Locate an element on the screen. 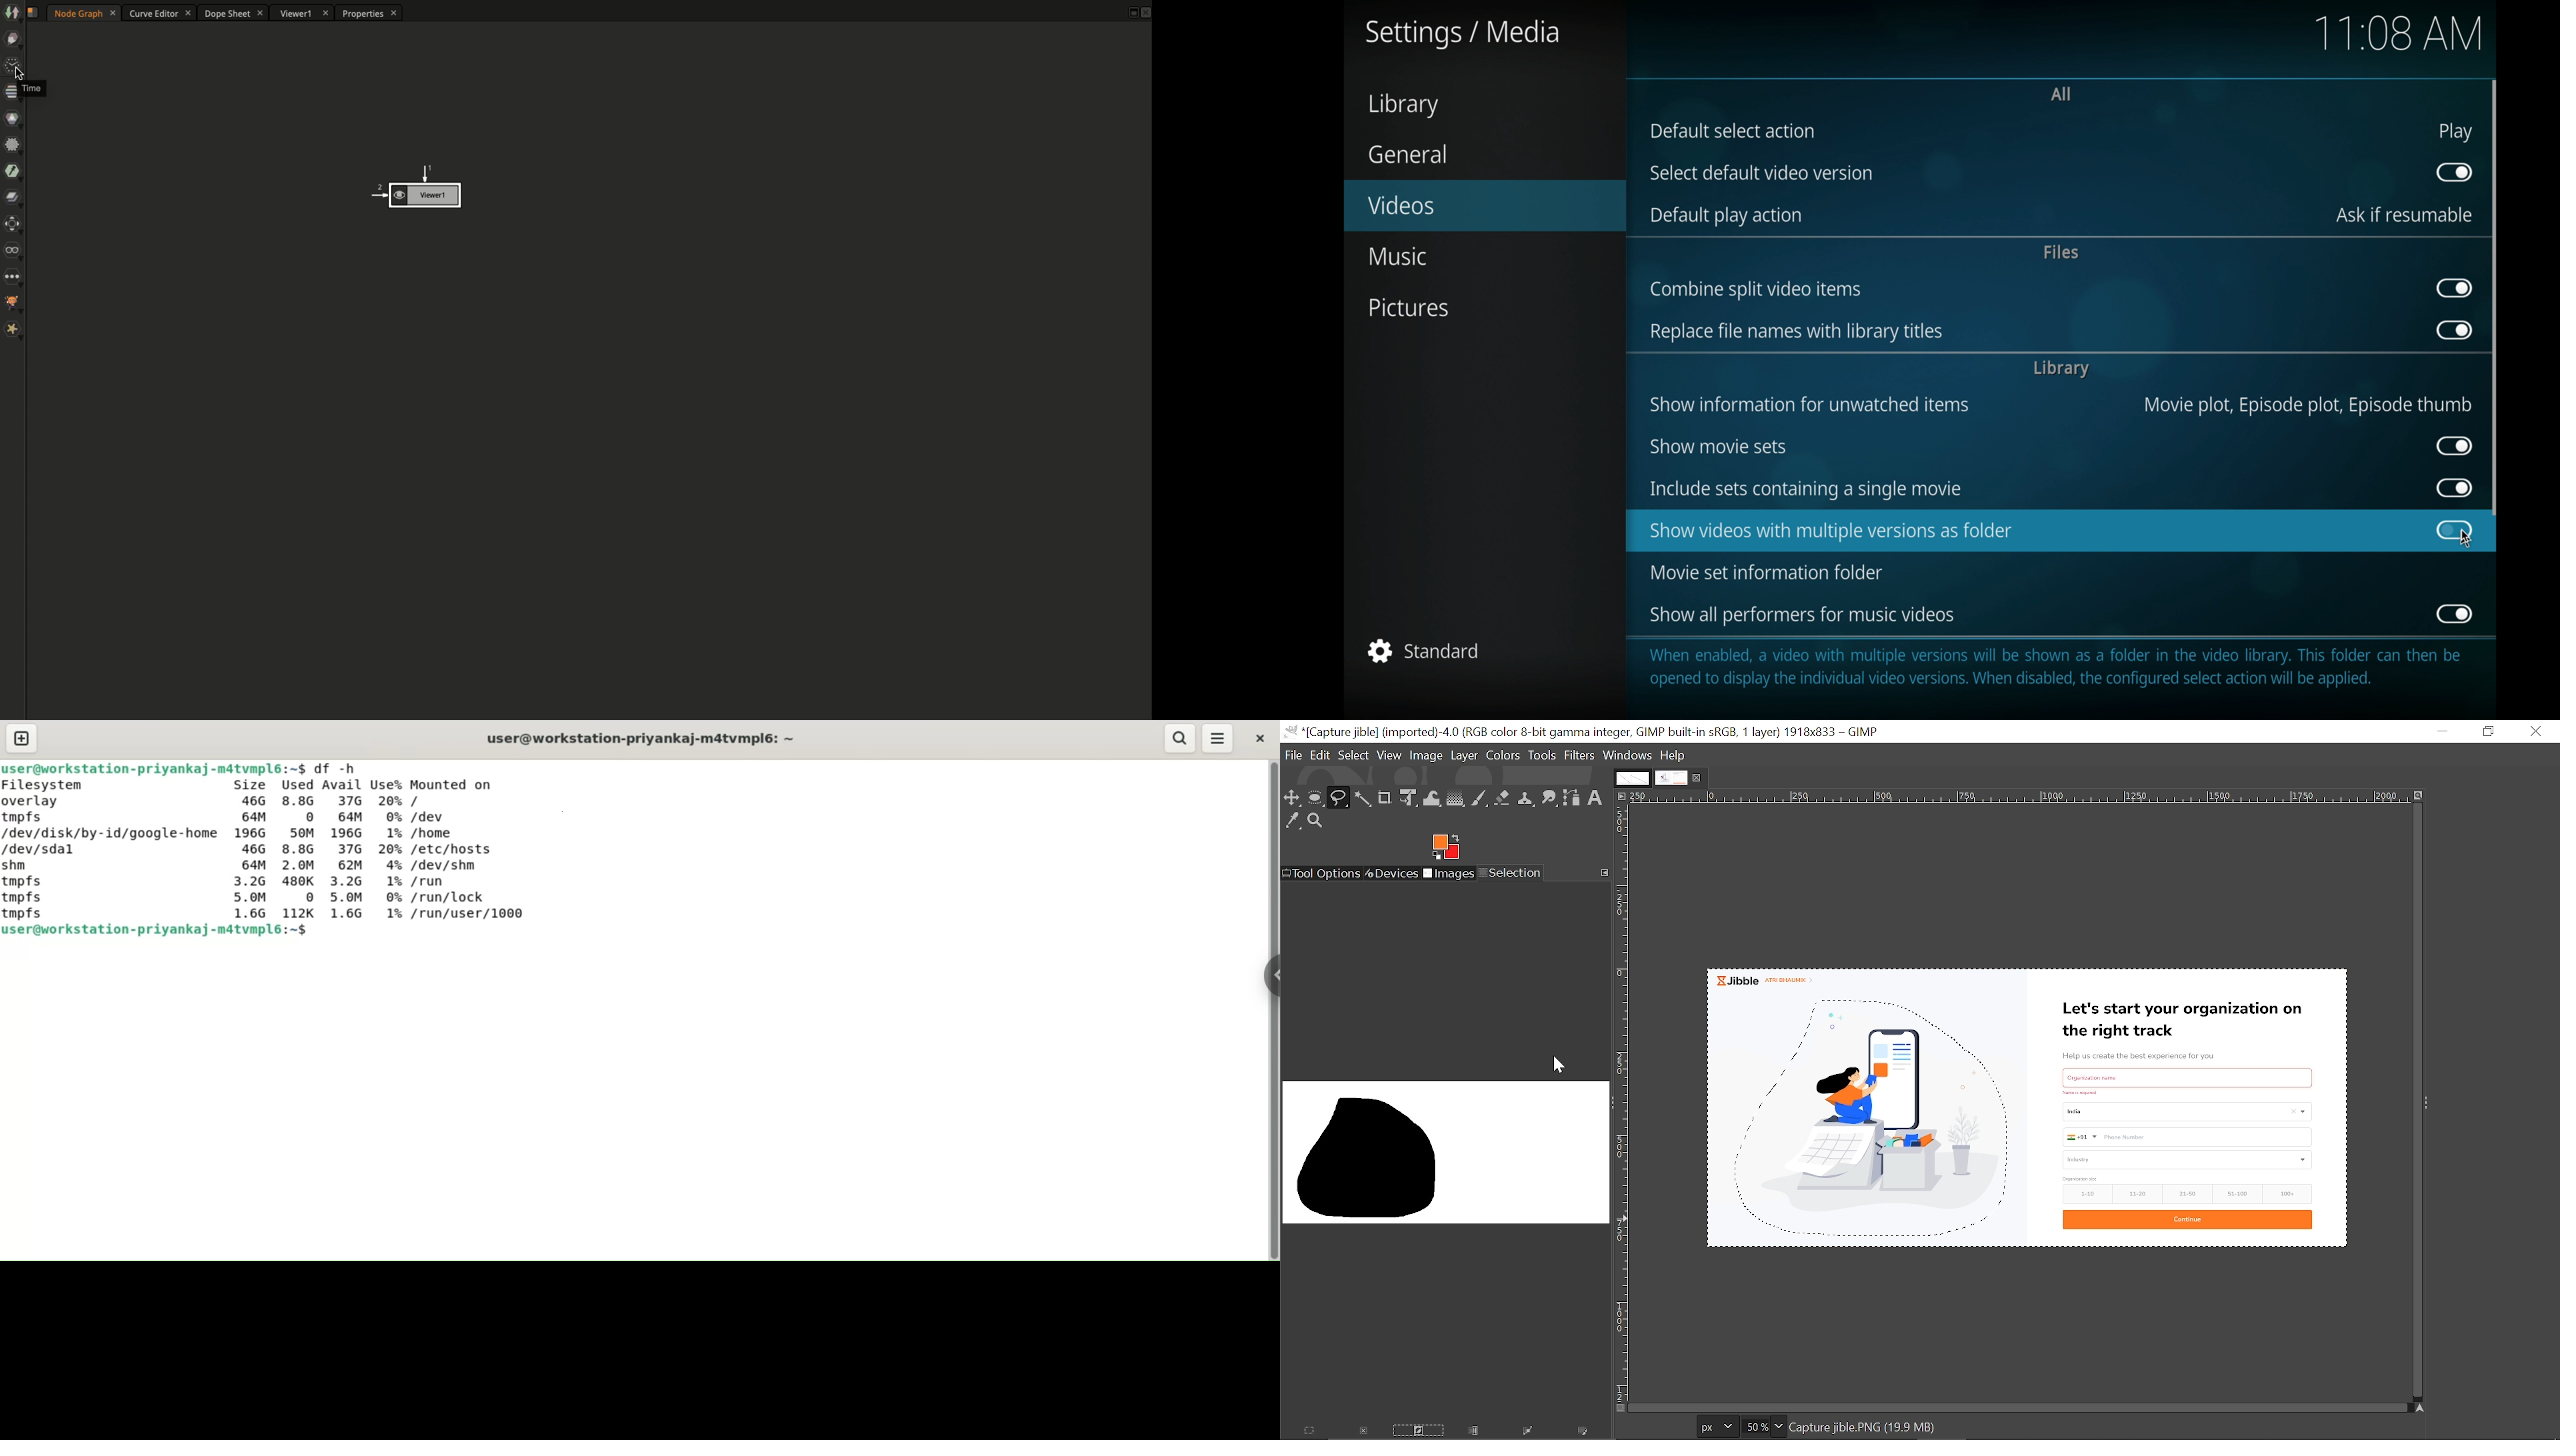 Image resolution: width=2576 pixels, height=1456 pixels. replace file names with library titles is located at coordinates (1797, 332).